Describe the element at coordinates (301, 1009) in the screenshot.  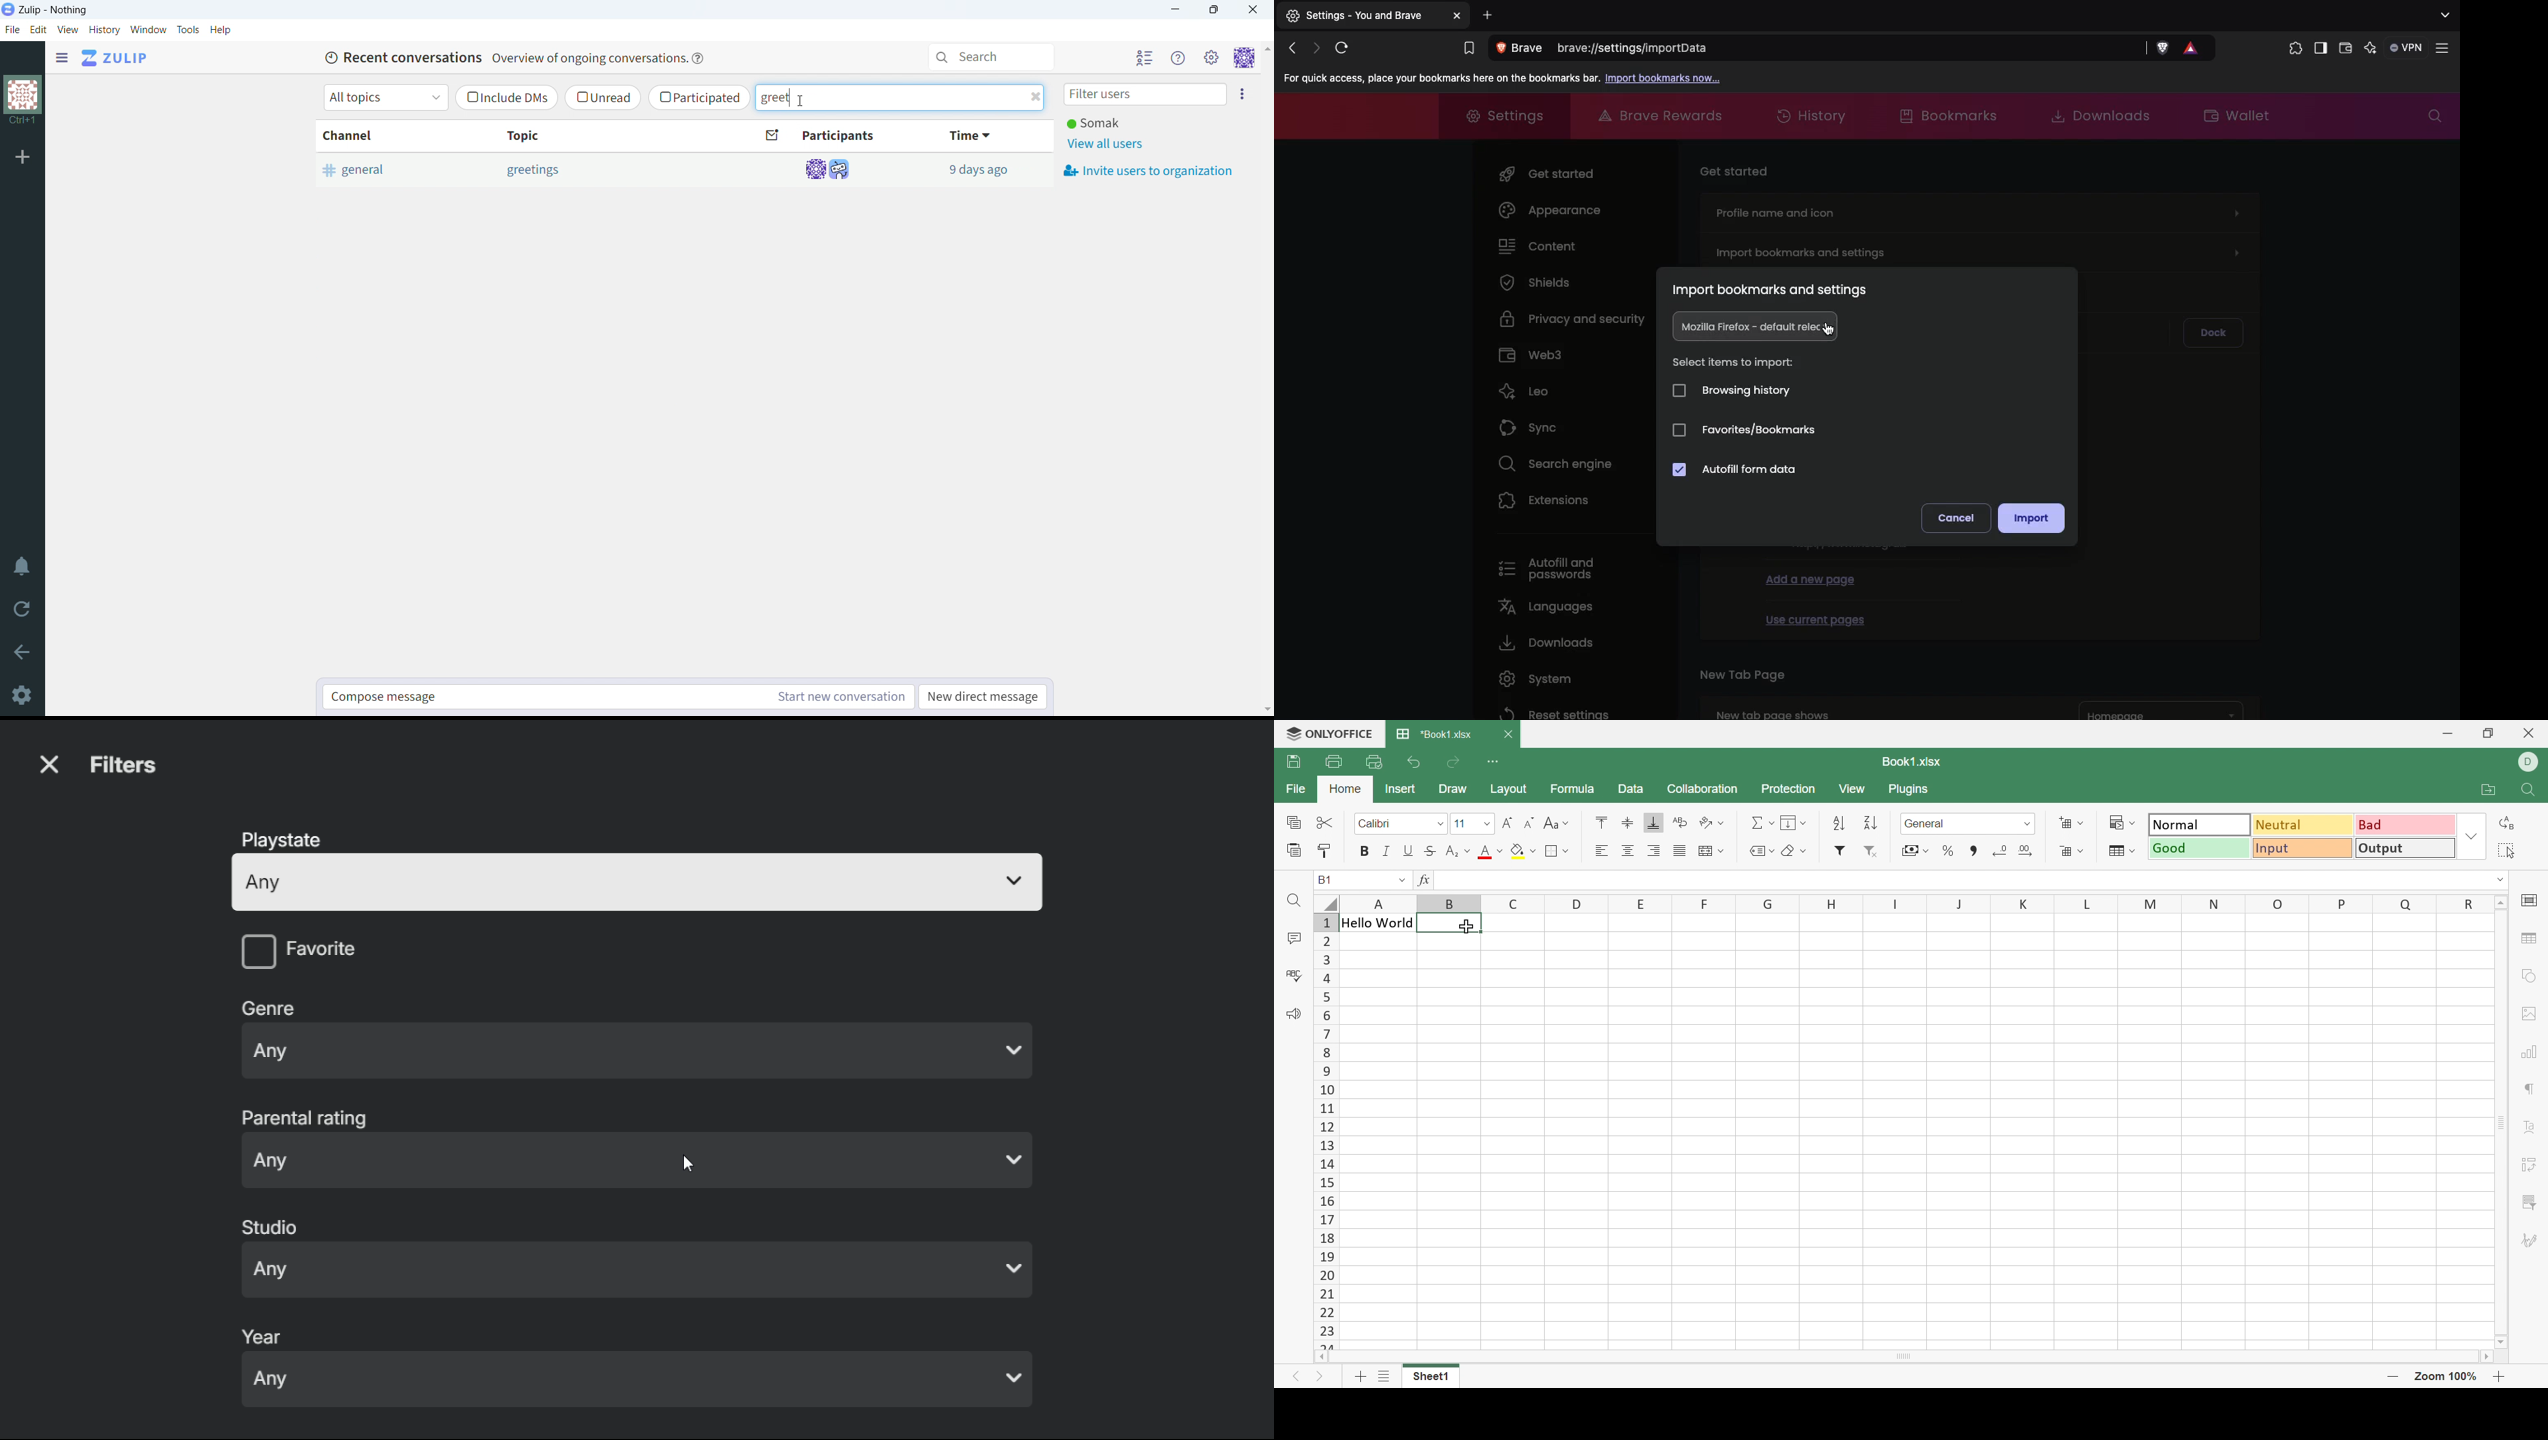
I see `genre` at that location.